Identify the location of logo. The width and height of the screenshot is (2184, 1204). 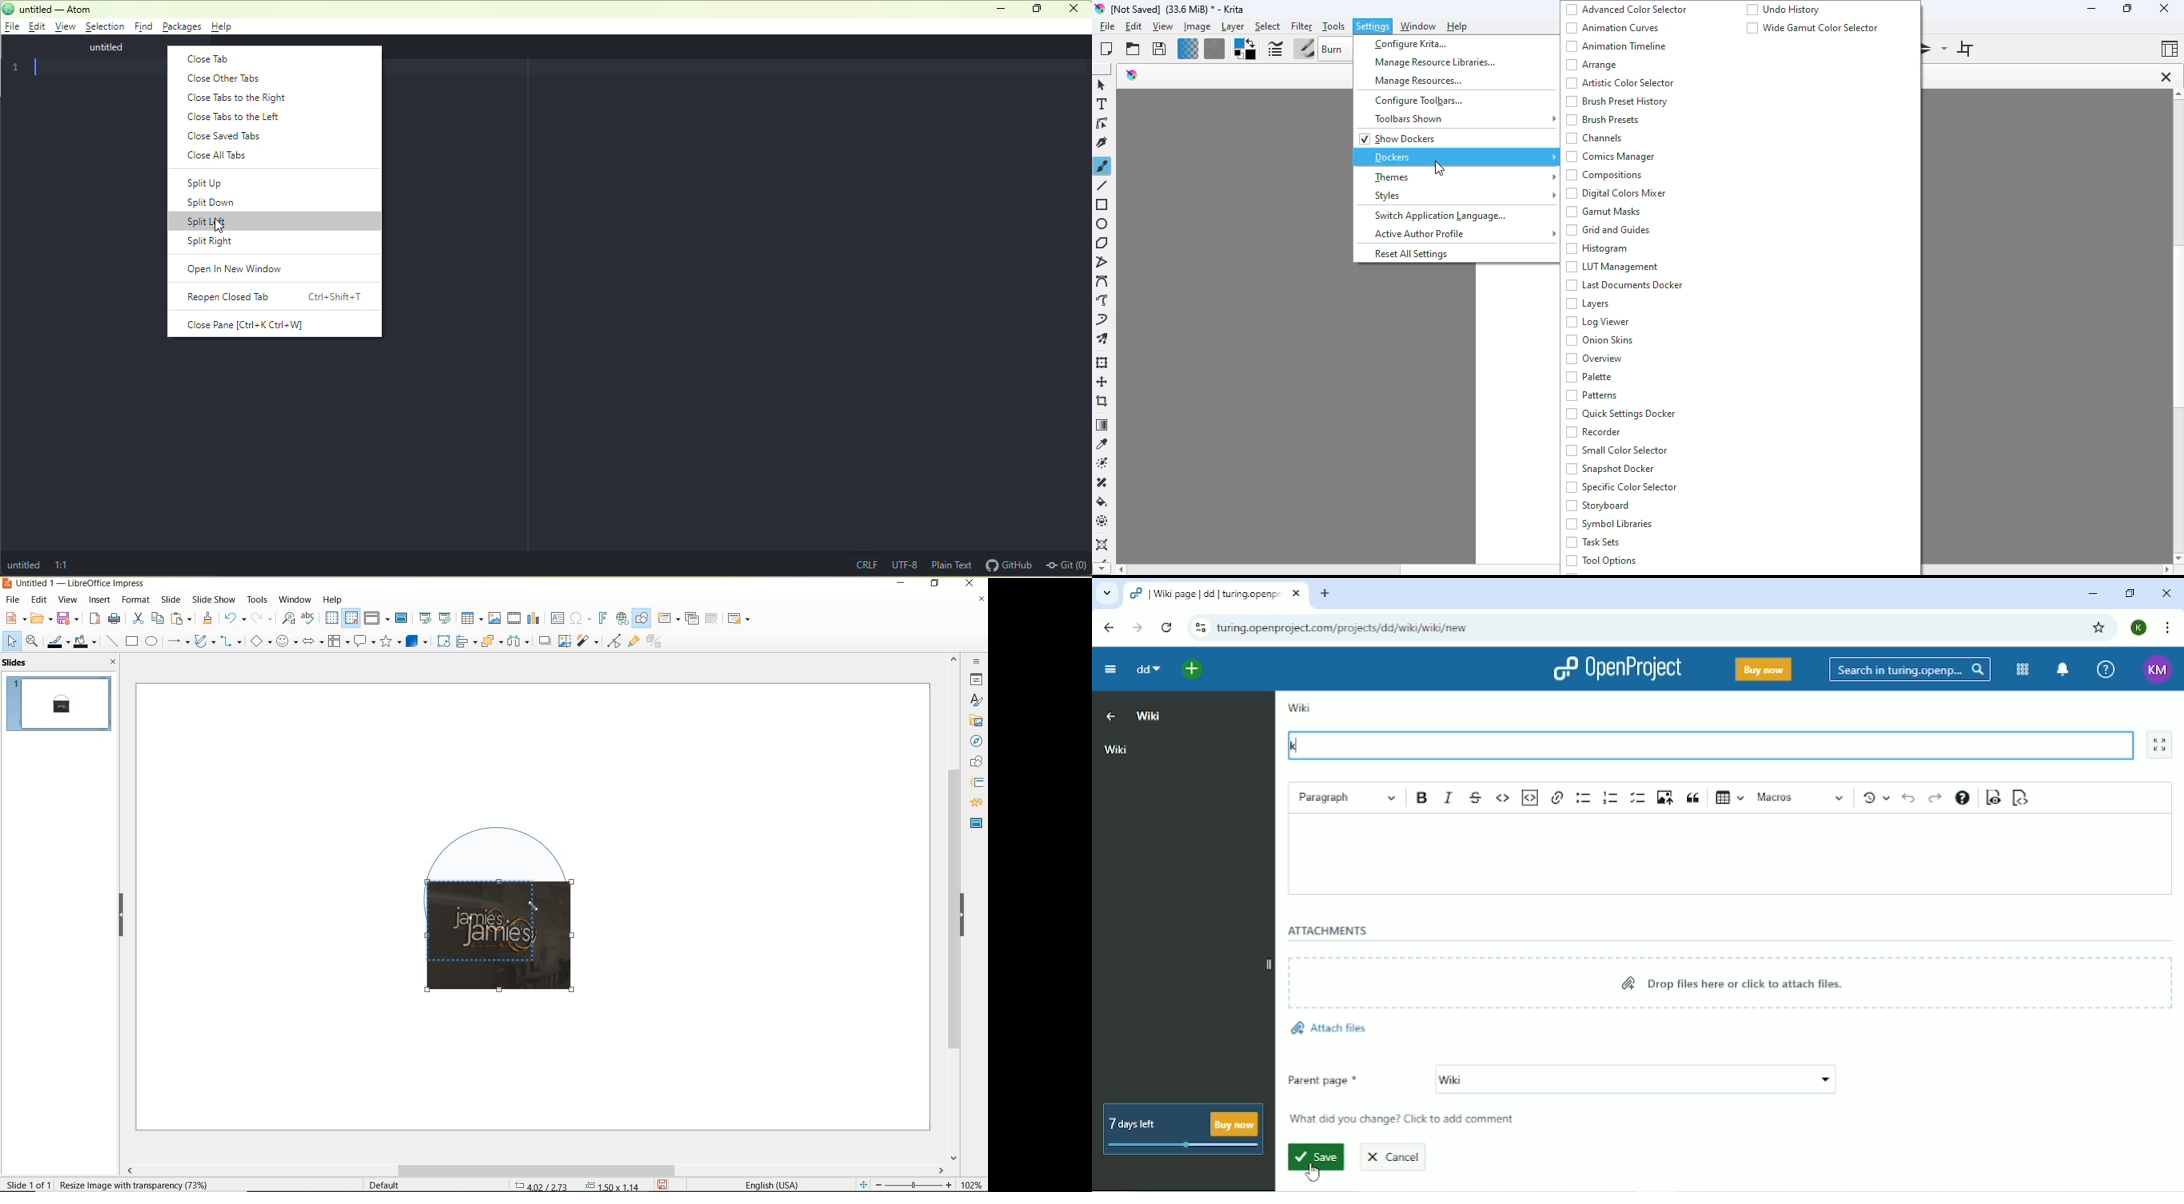
(1099, 9).